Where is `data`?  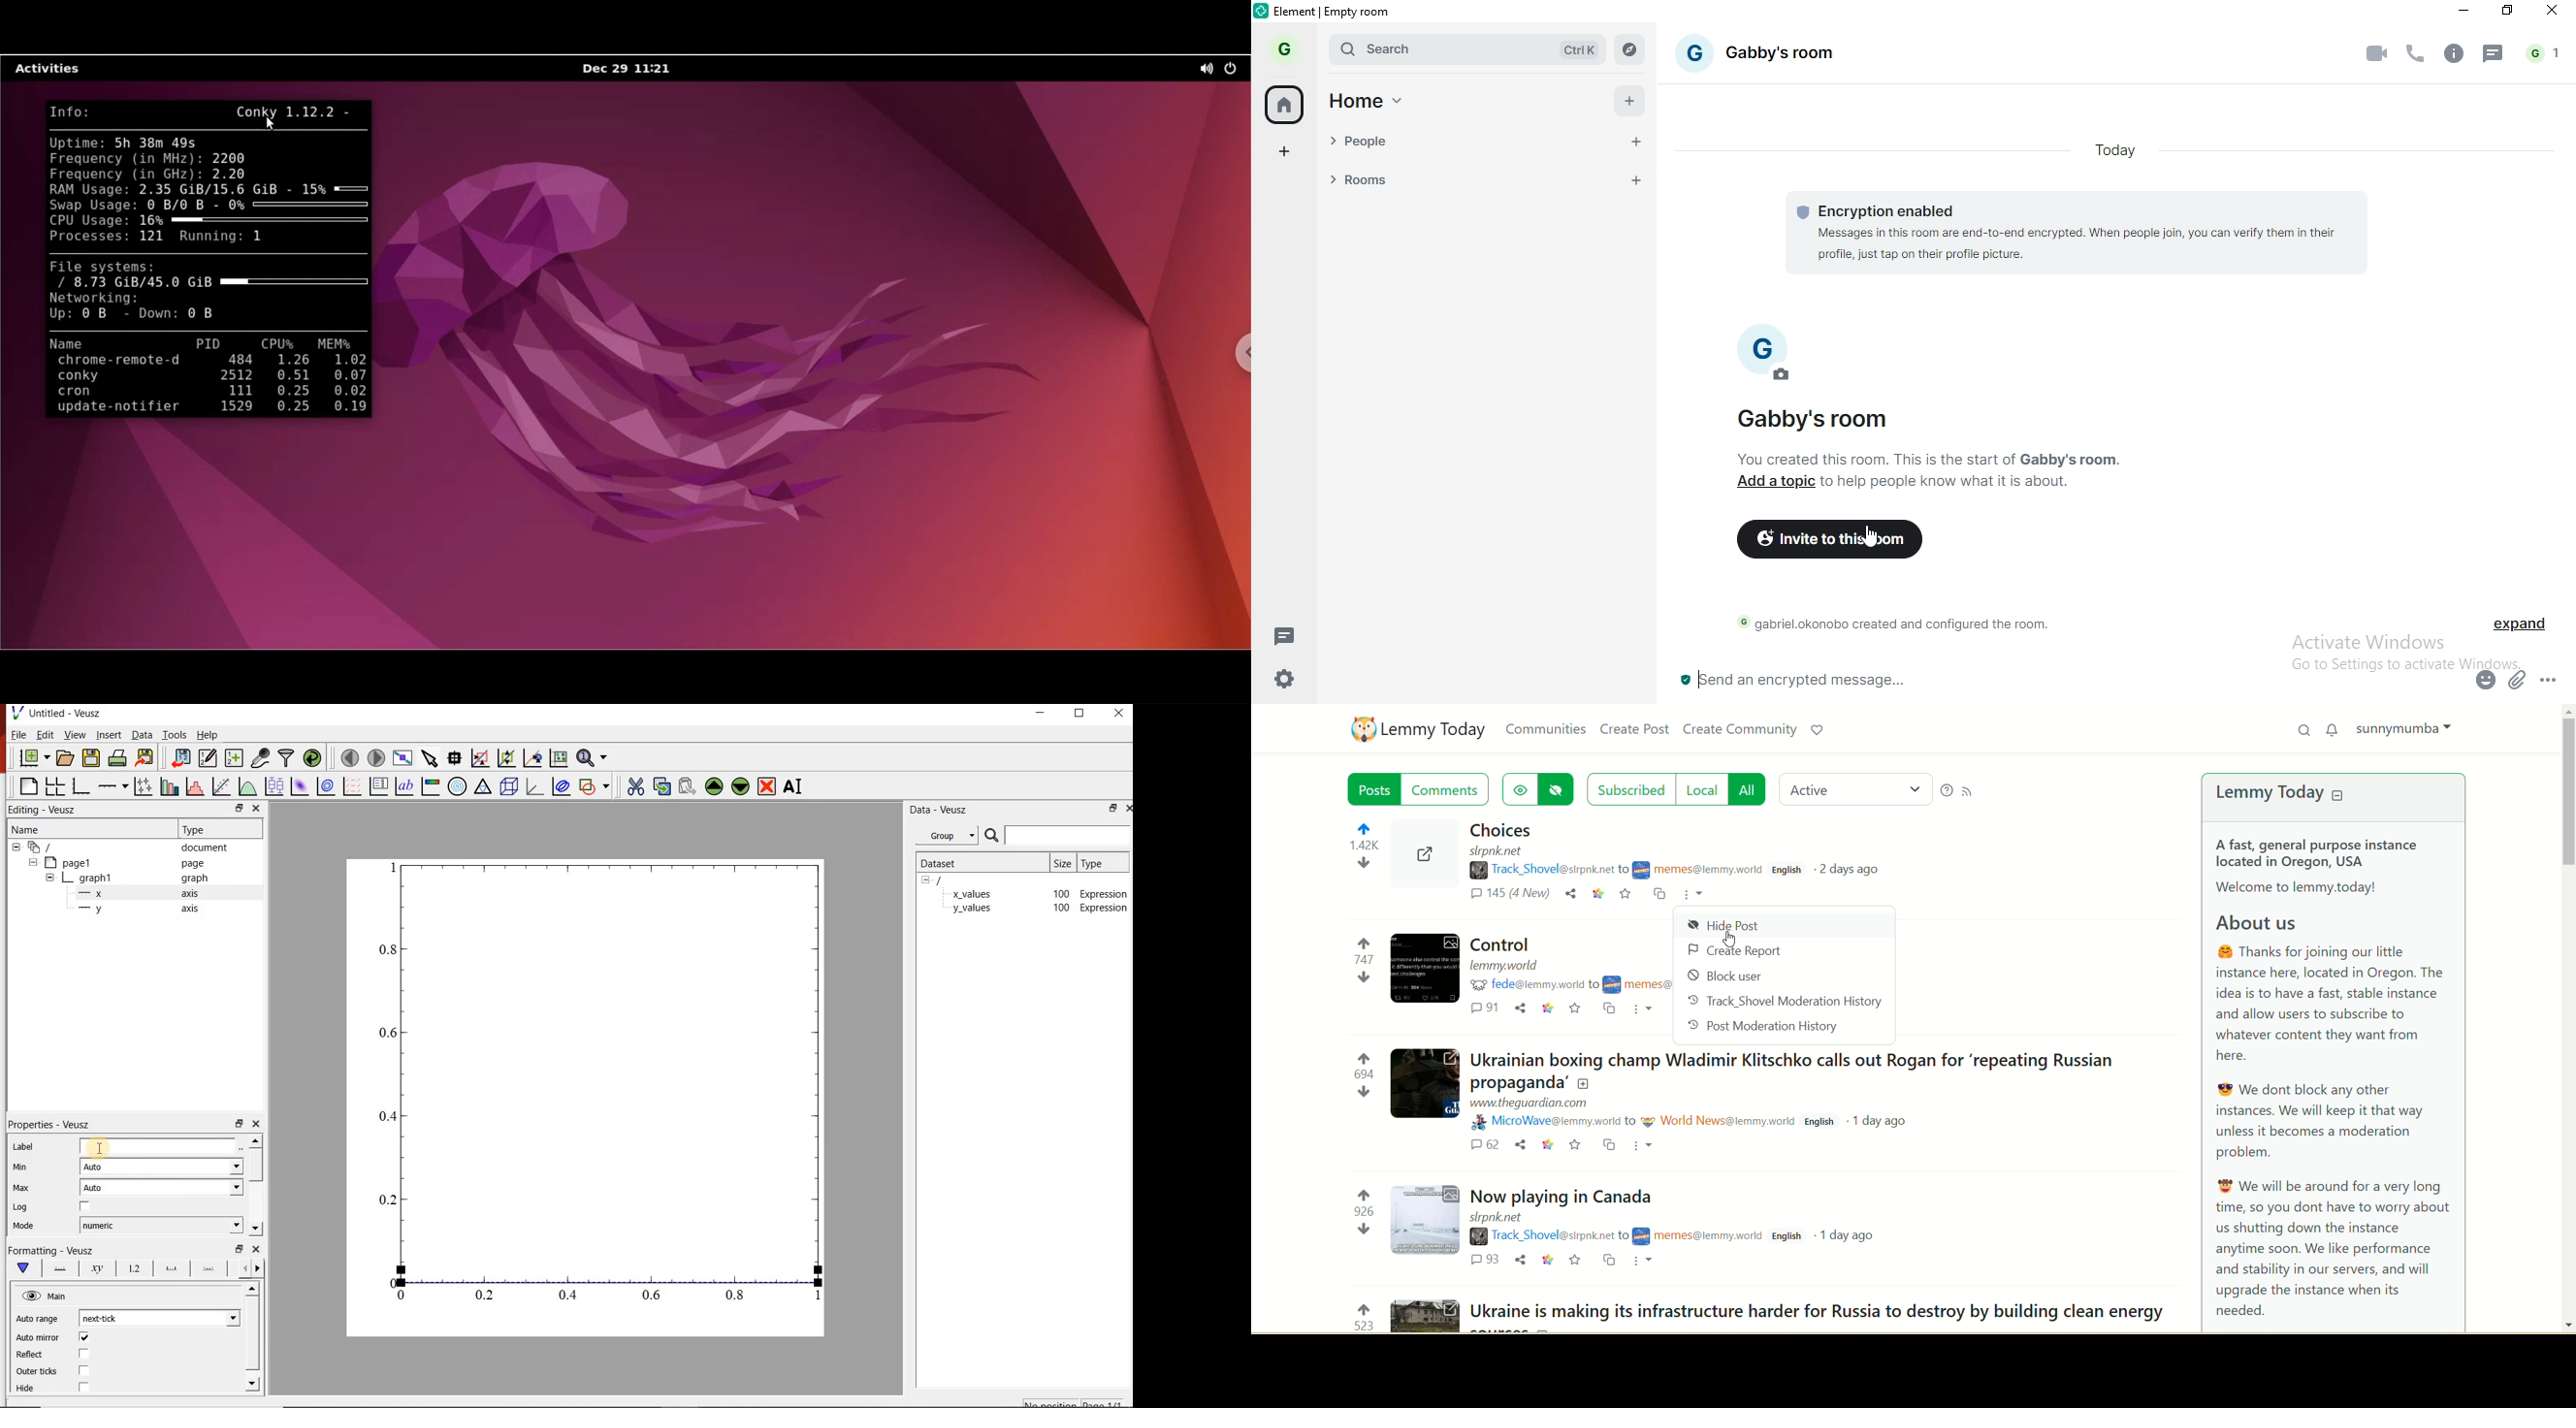 data is located at coordinates (142, 734).